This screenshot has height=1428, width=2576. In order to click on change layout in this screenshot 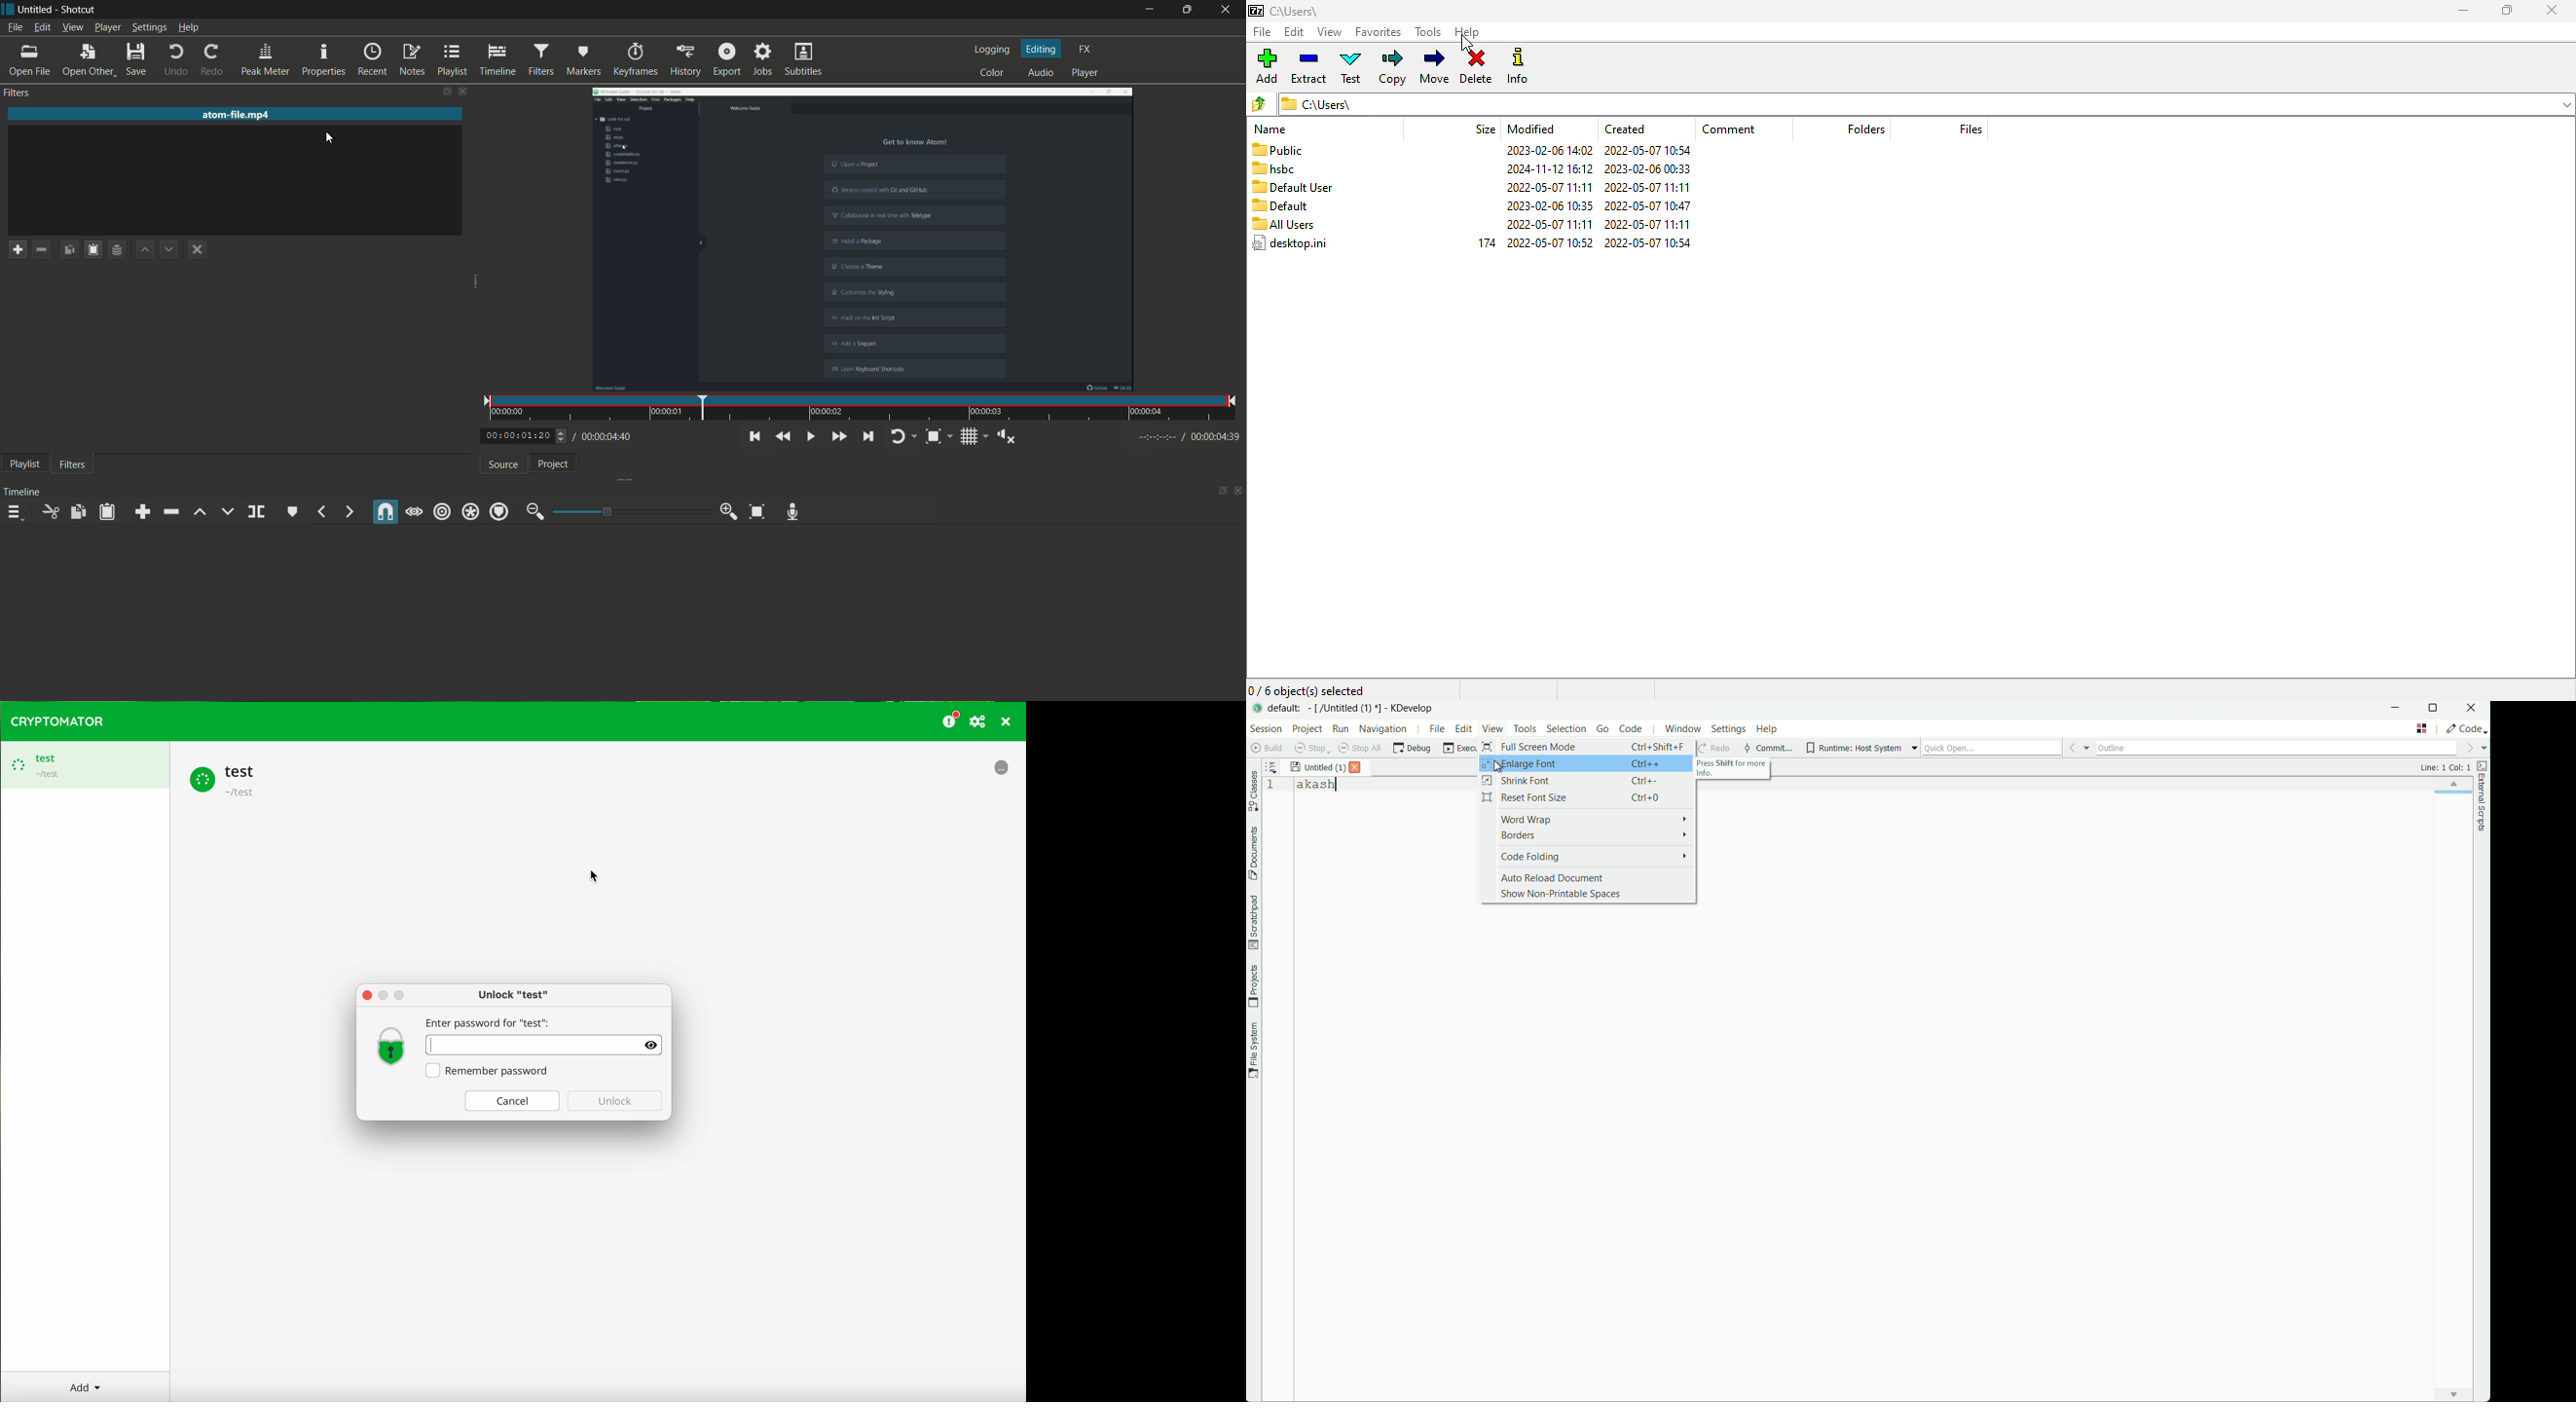, I will do `click(444, 92)`.